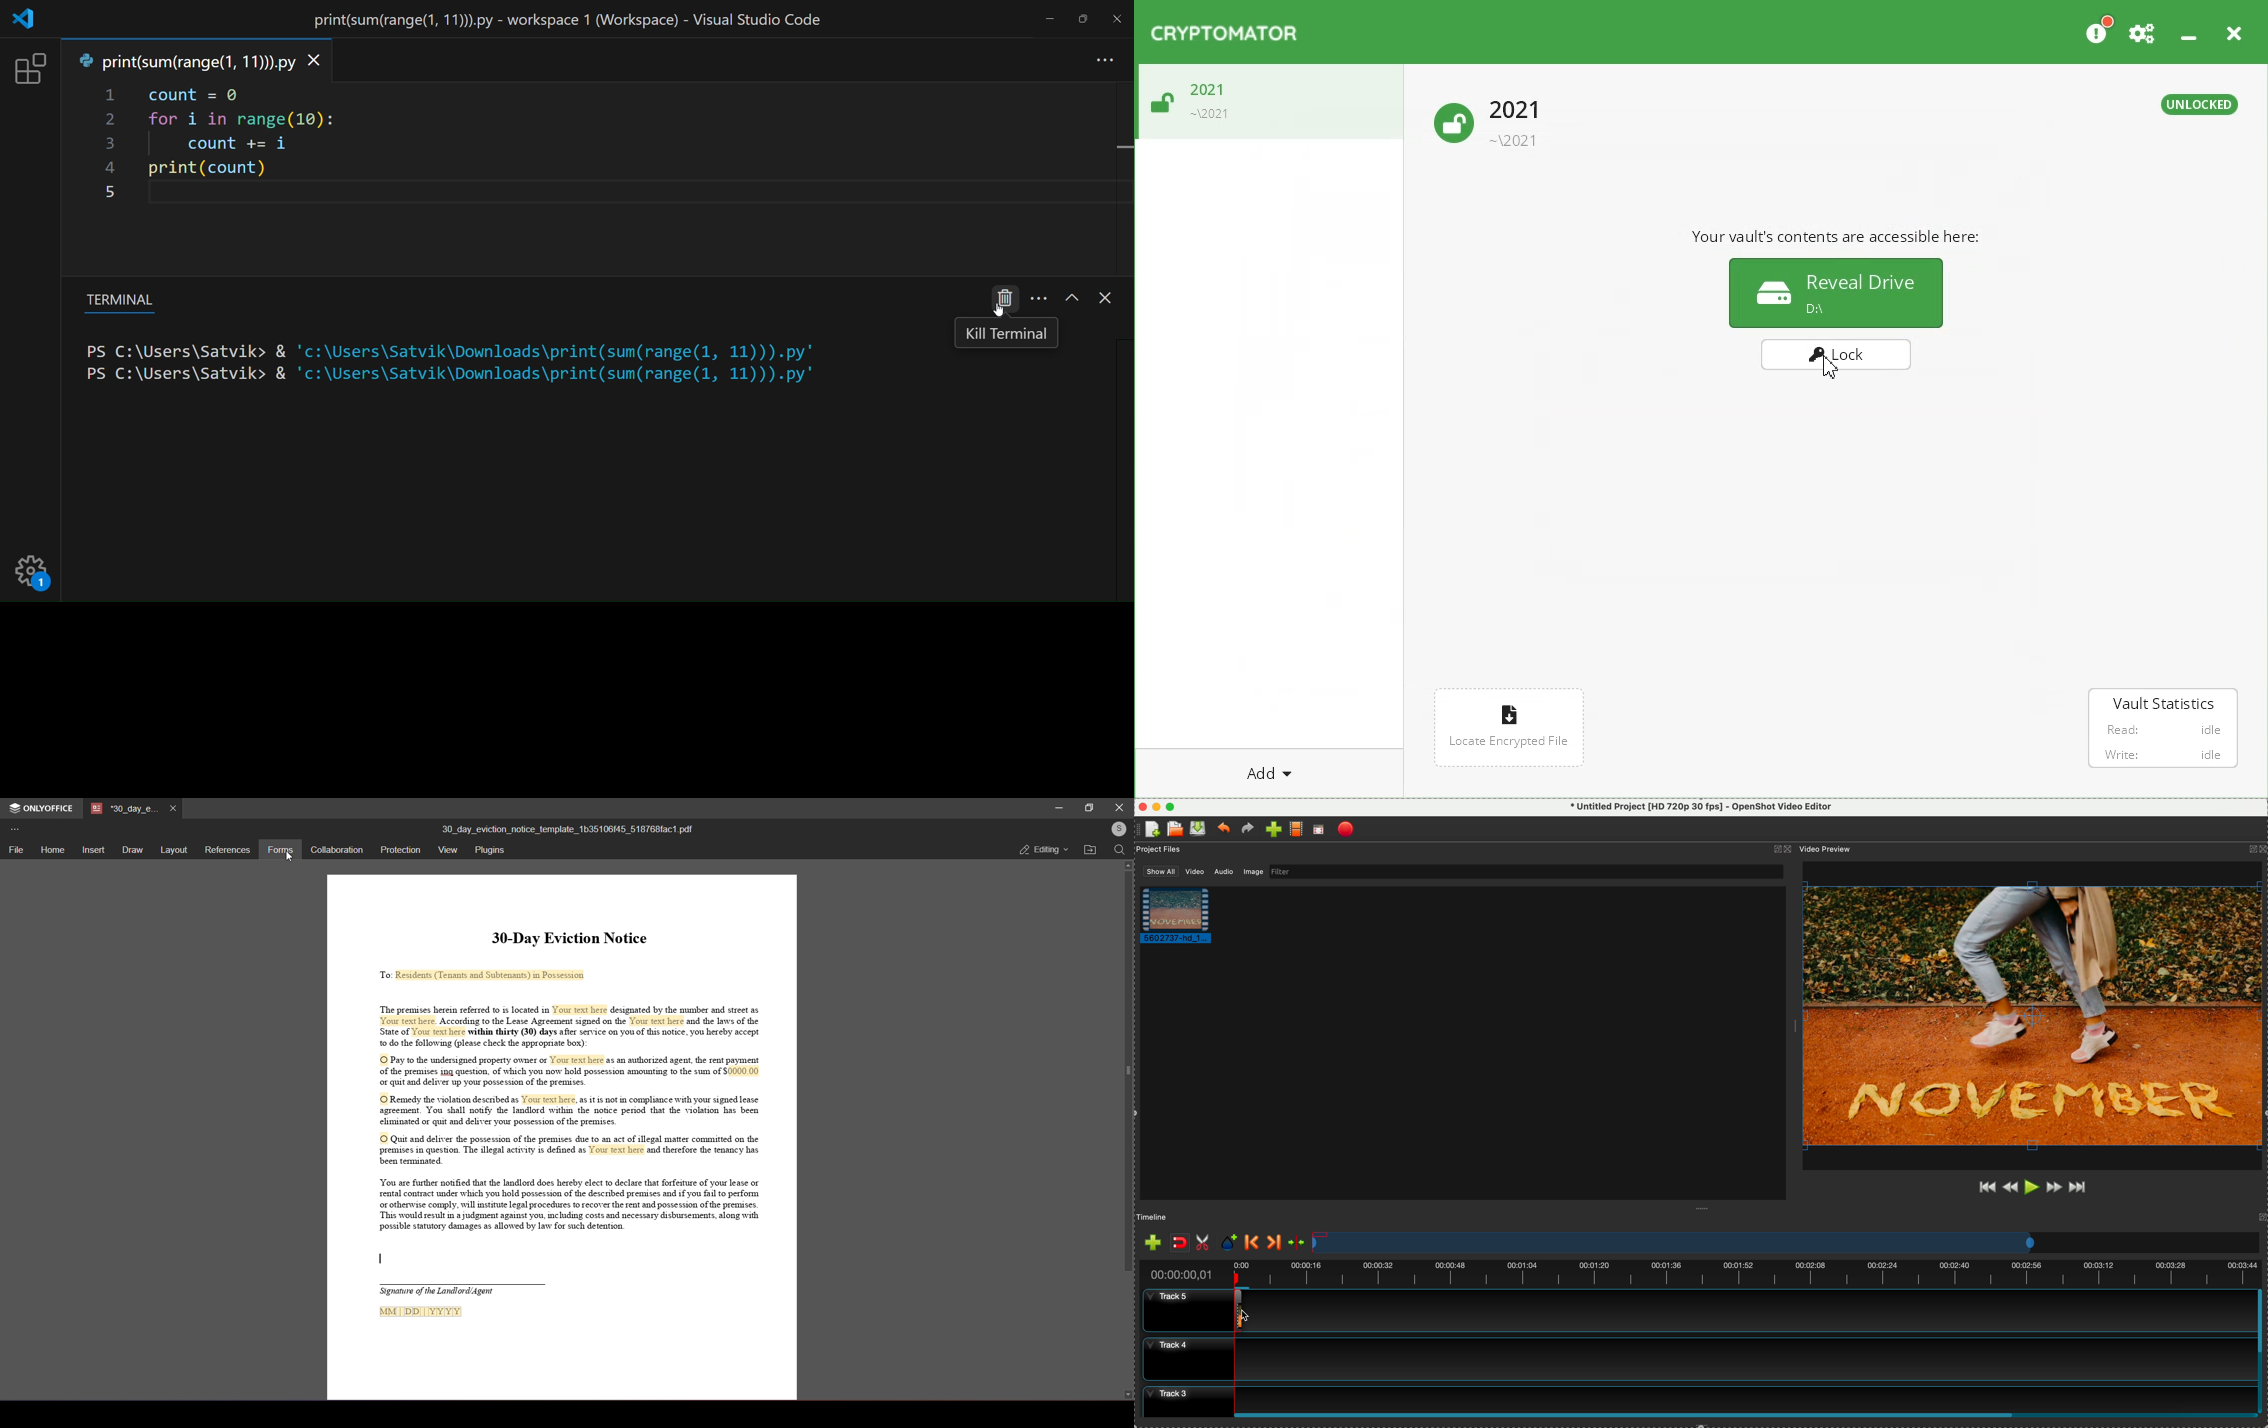 The height and width of the screenshot is (1428, 2268). I want to click on icons, so click(2257, 850).